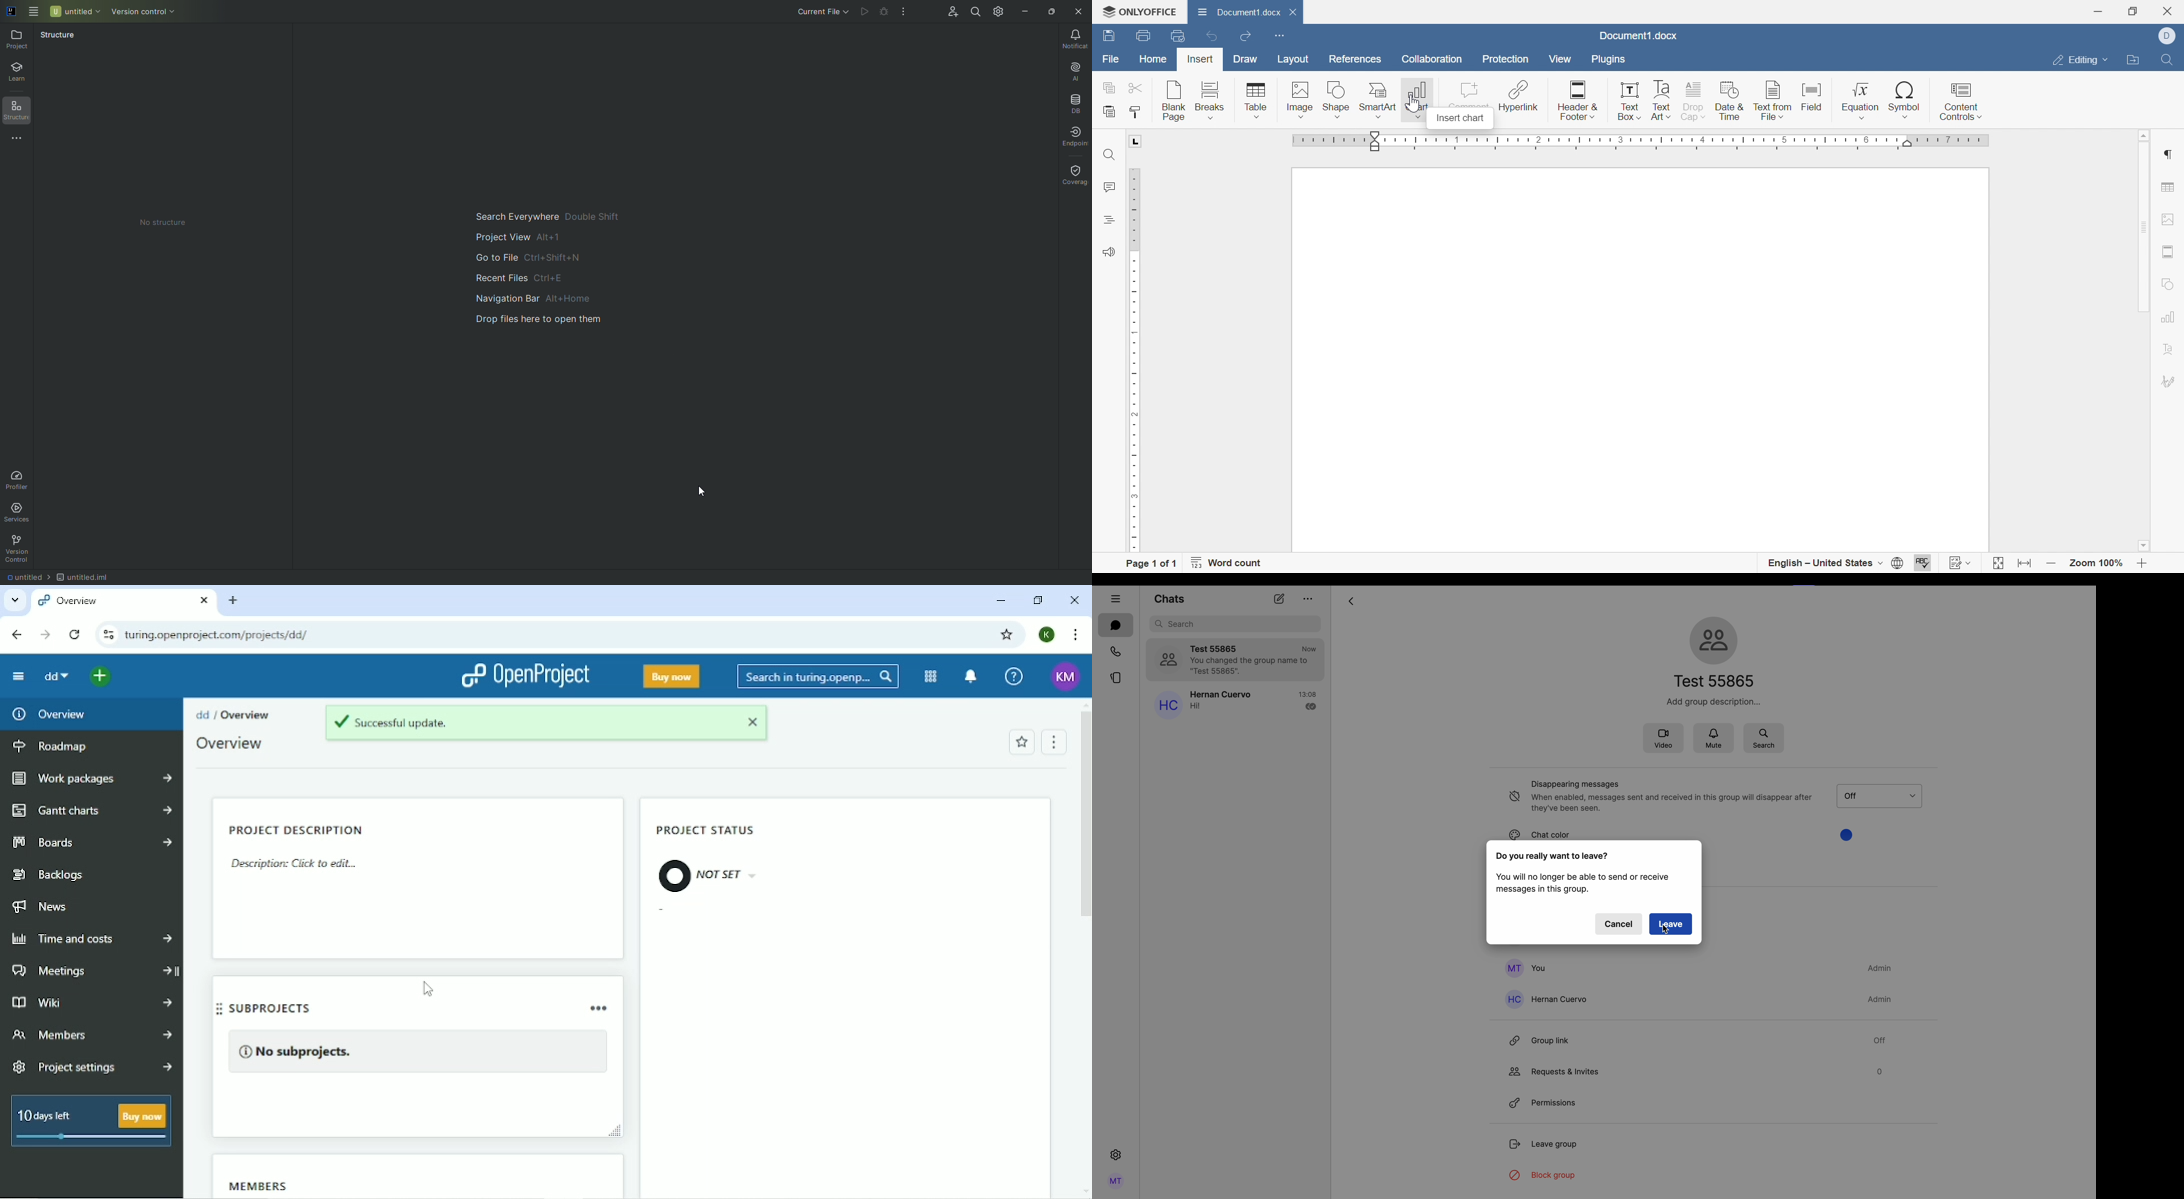 The width and height of the screenshot is (2184, 1204). I want to click on mute button, so click(1715, 739).